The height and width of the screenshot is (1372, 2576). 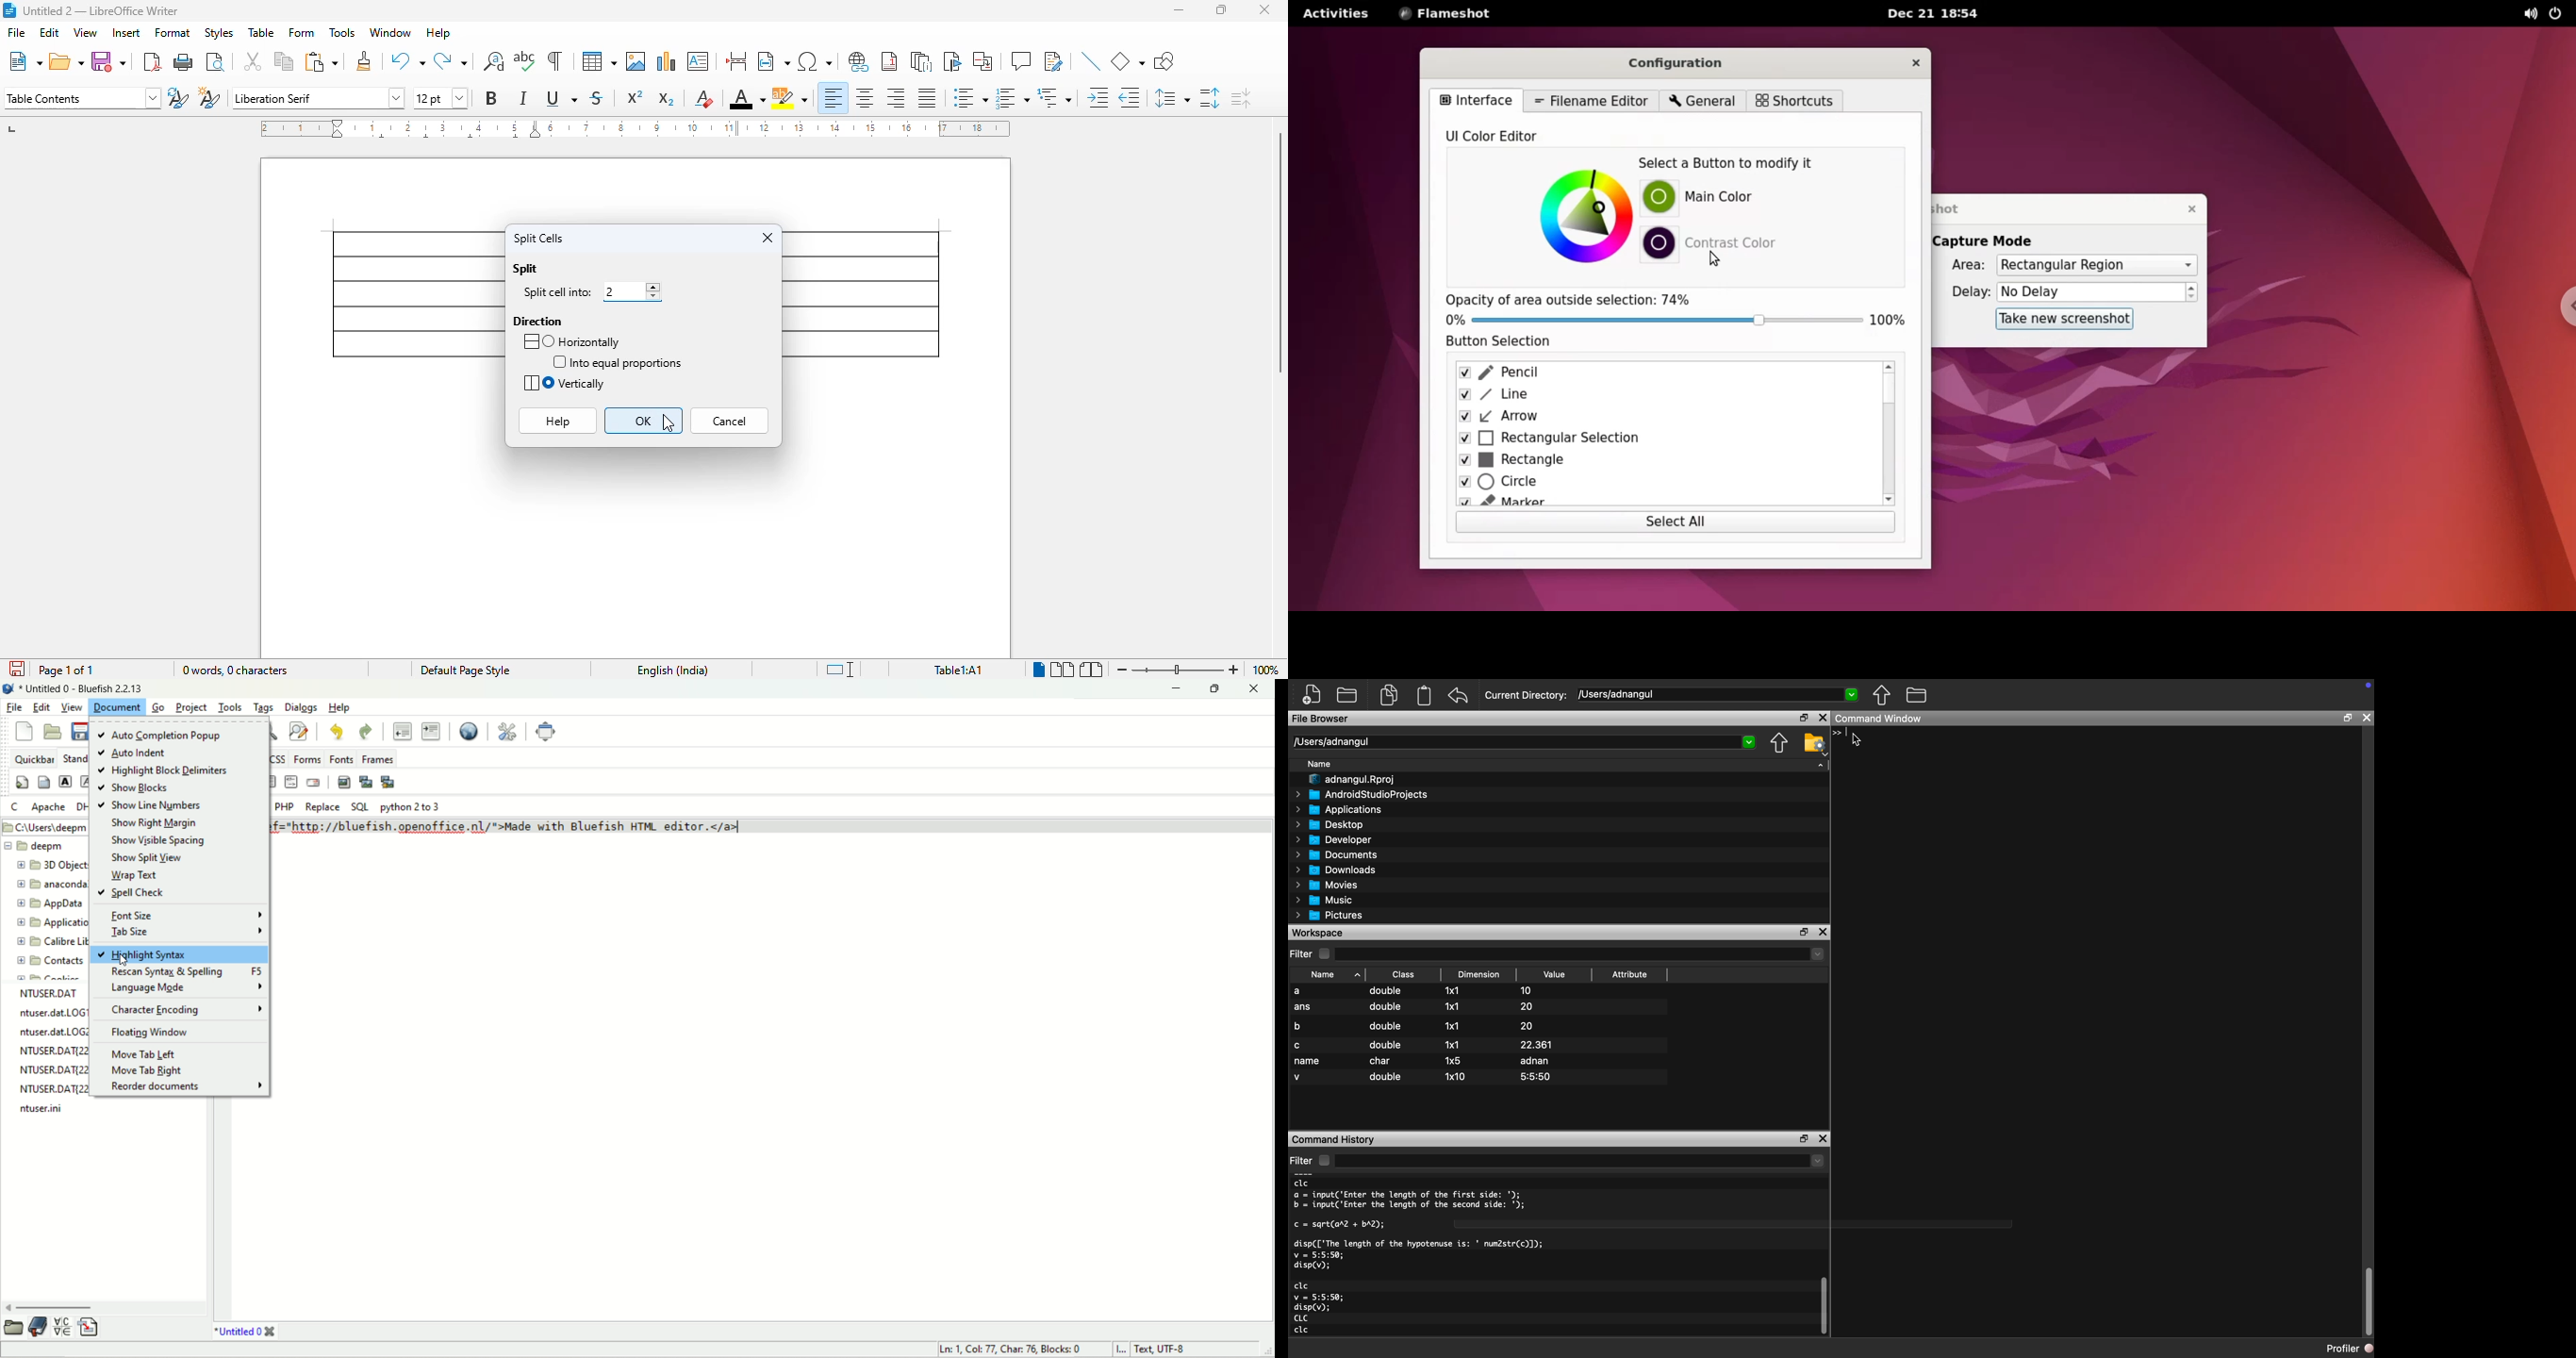 I want to click on character highlighting color, so click(x=790, y=98).